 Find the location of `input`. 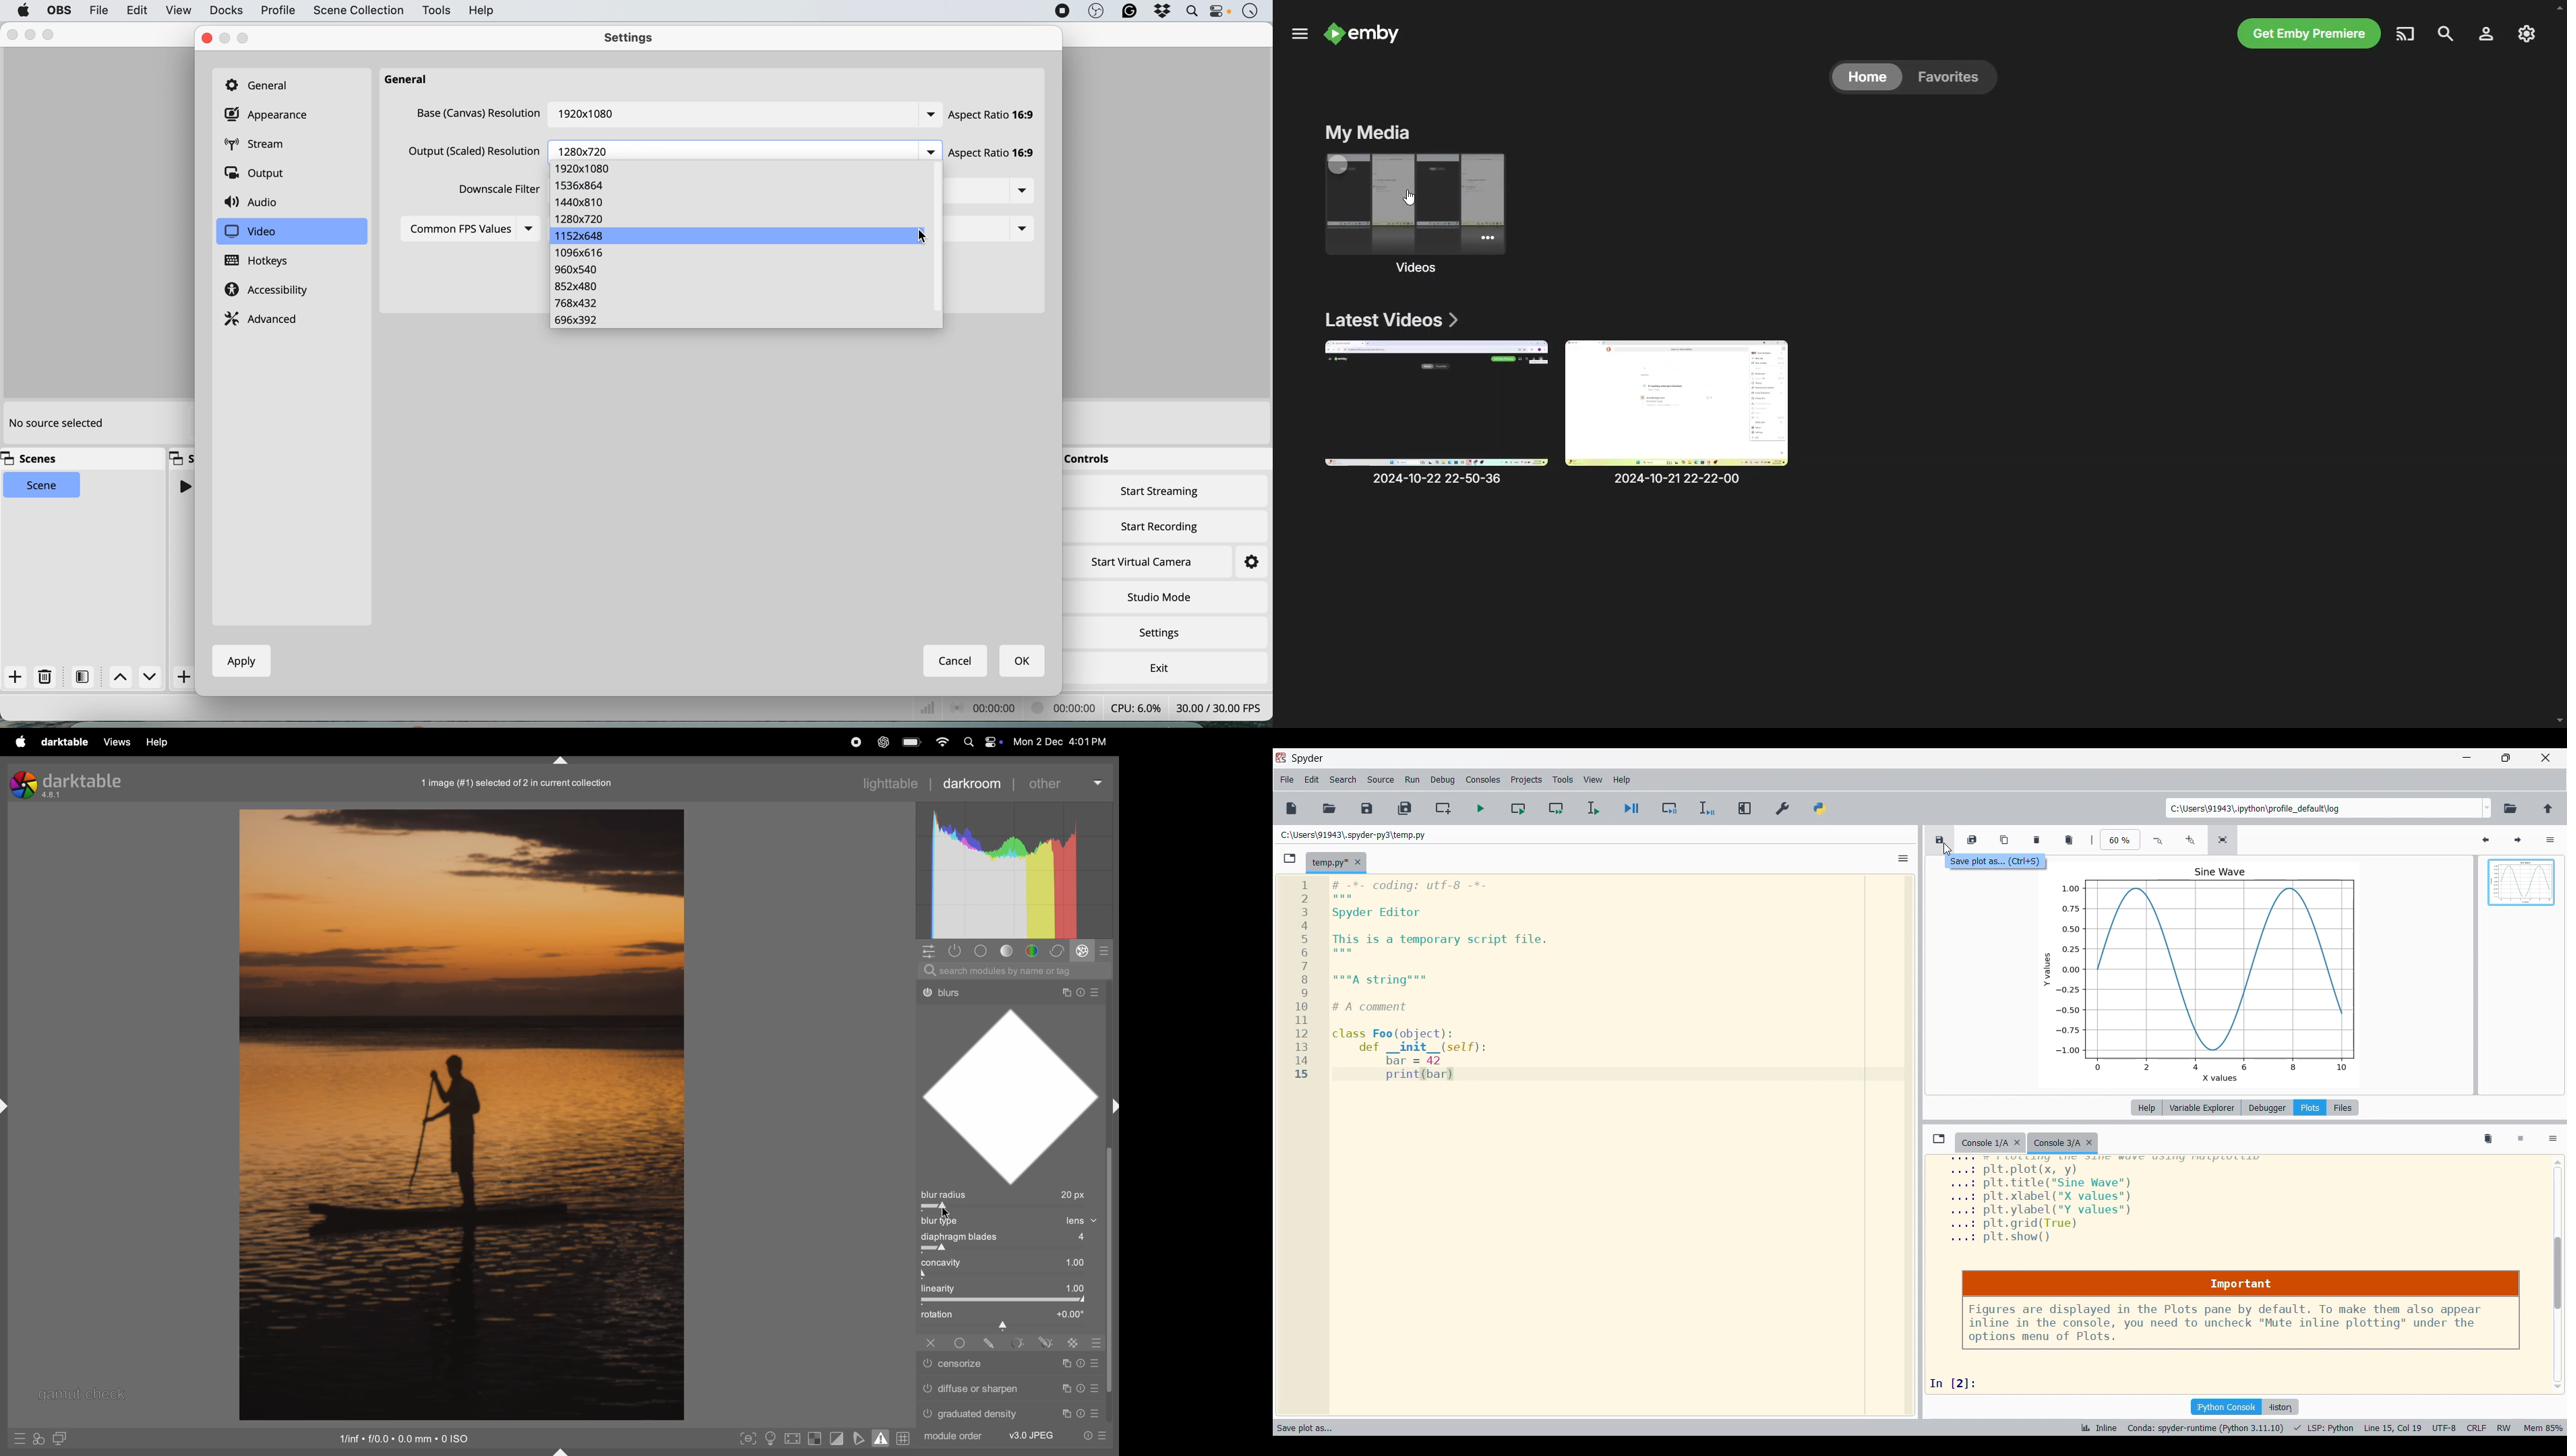

input is located at coordinates (1958, 1383).